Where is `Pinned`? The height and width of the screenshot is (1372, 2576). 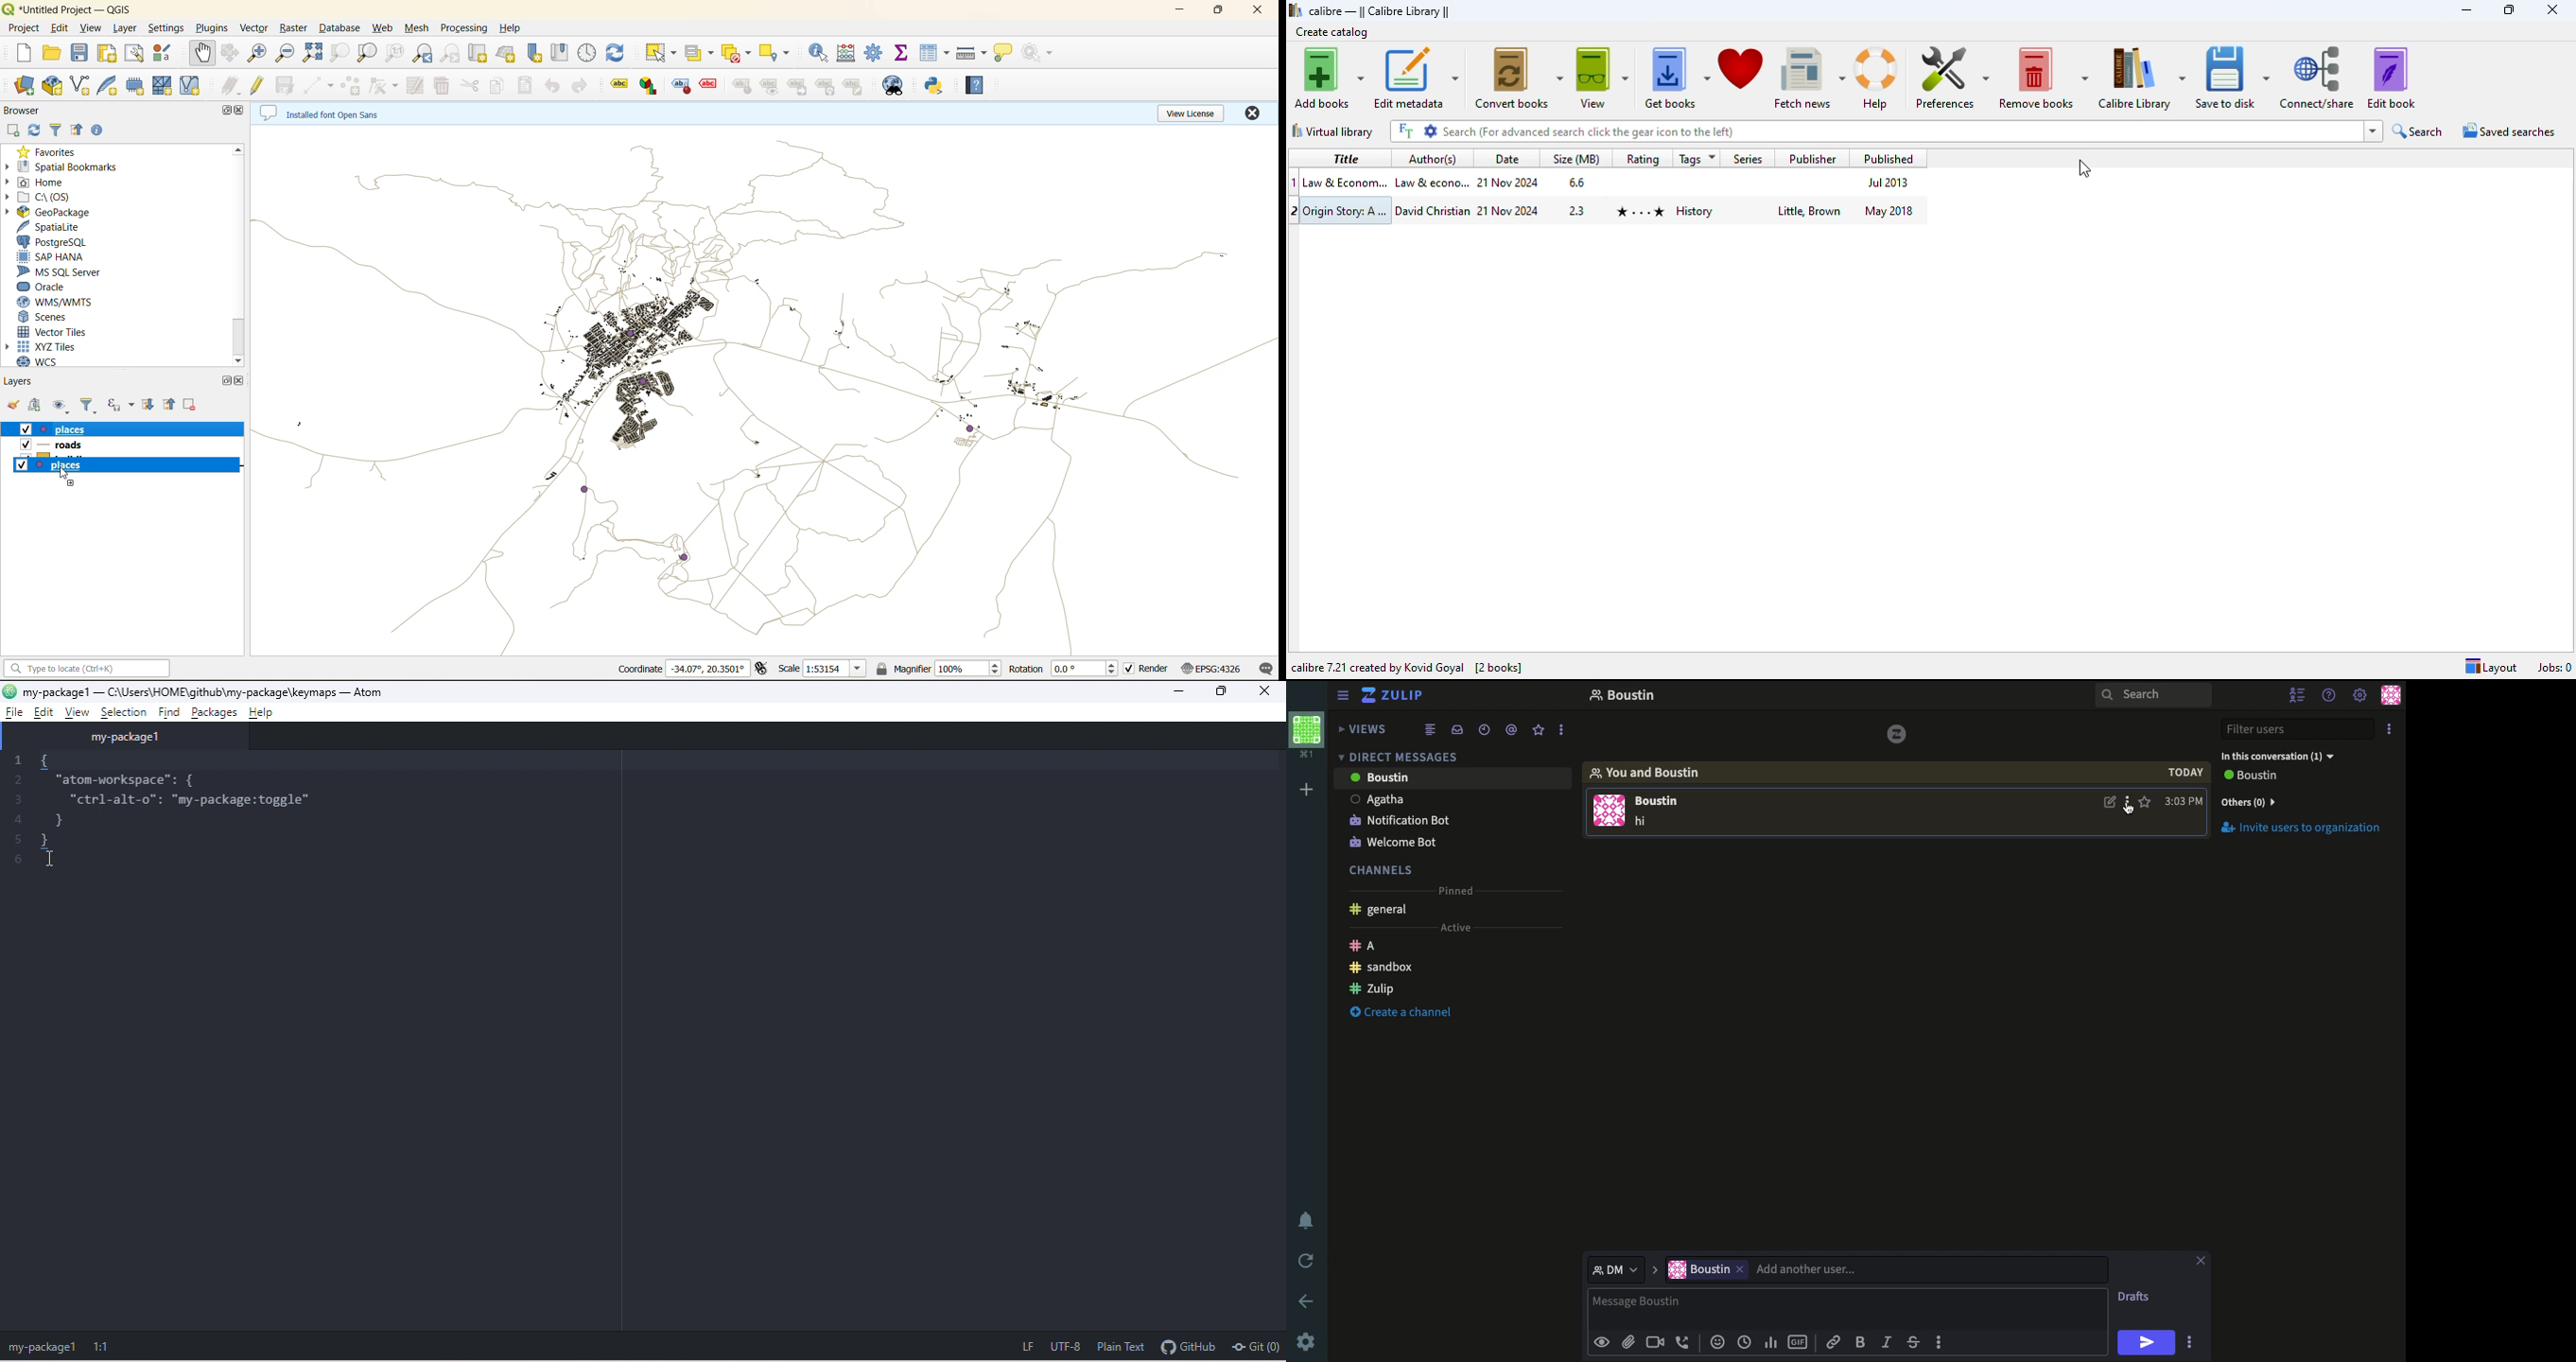 Pinned is located at coordinates (1458, 890).